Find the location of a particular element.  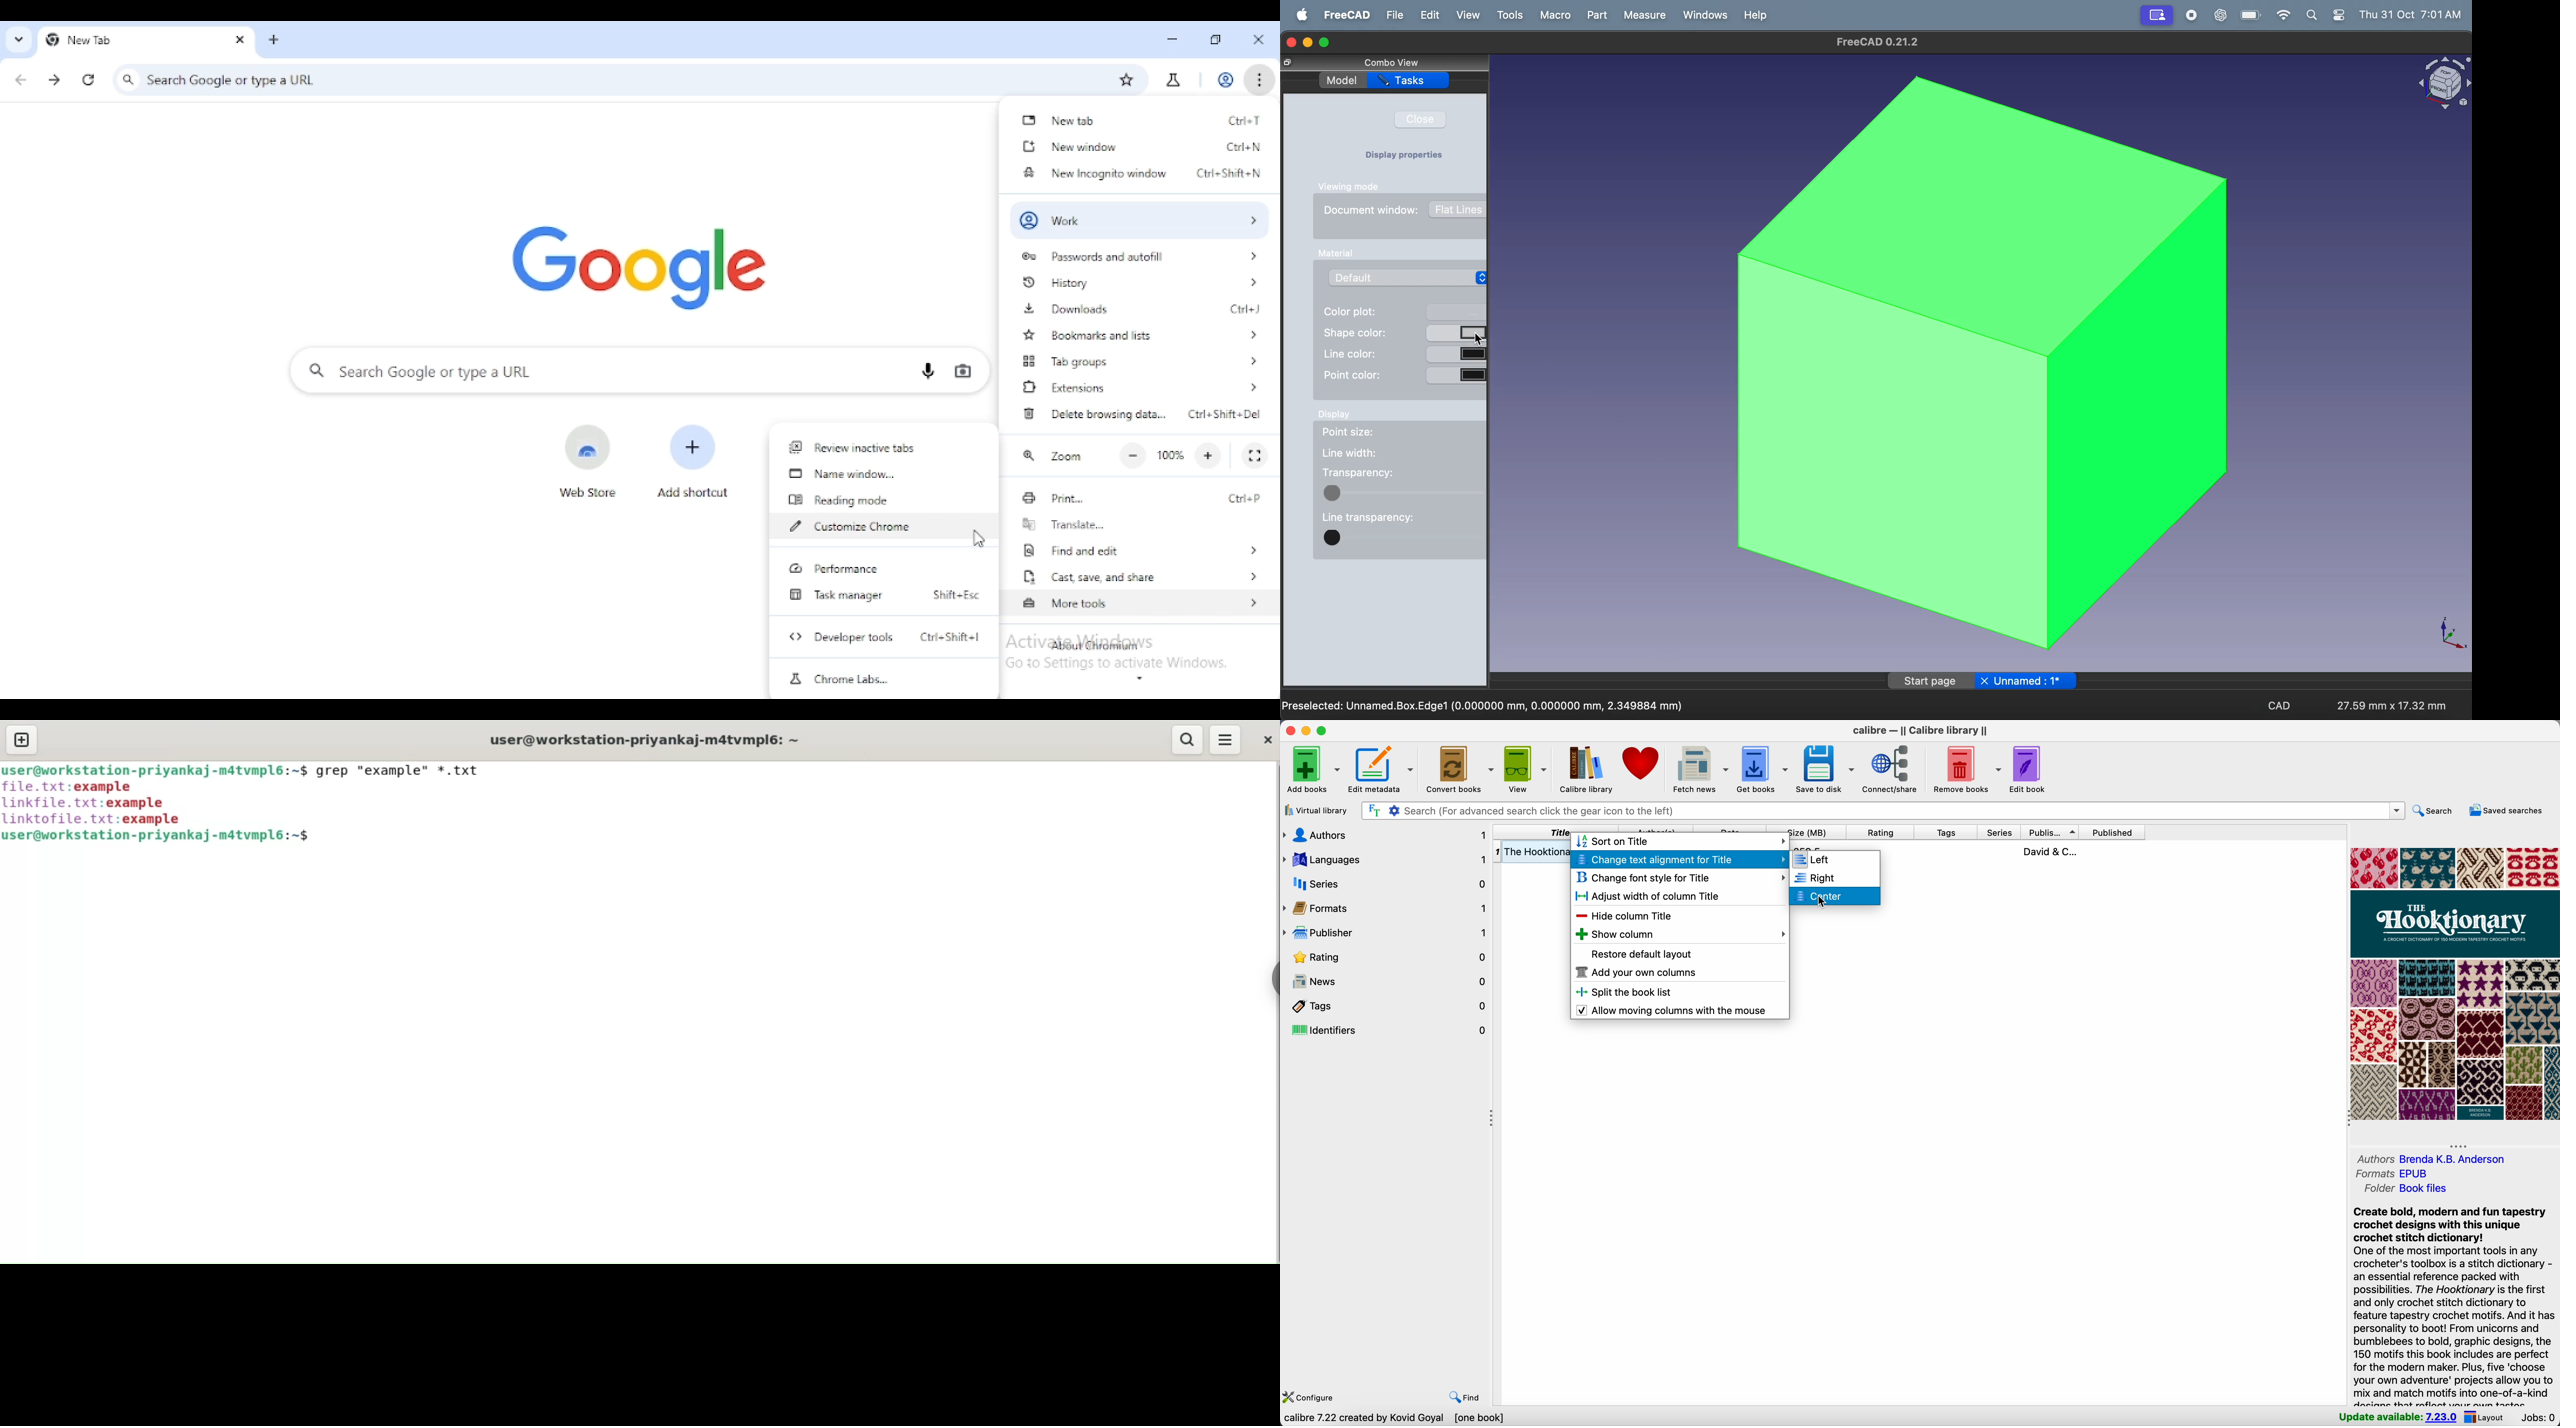

measure is located at coordinates (1643, 17).